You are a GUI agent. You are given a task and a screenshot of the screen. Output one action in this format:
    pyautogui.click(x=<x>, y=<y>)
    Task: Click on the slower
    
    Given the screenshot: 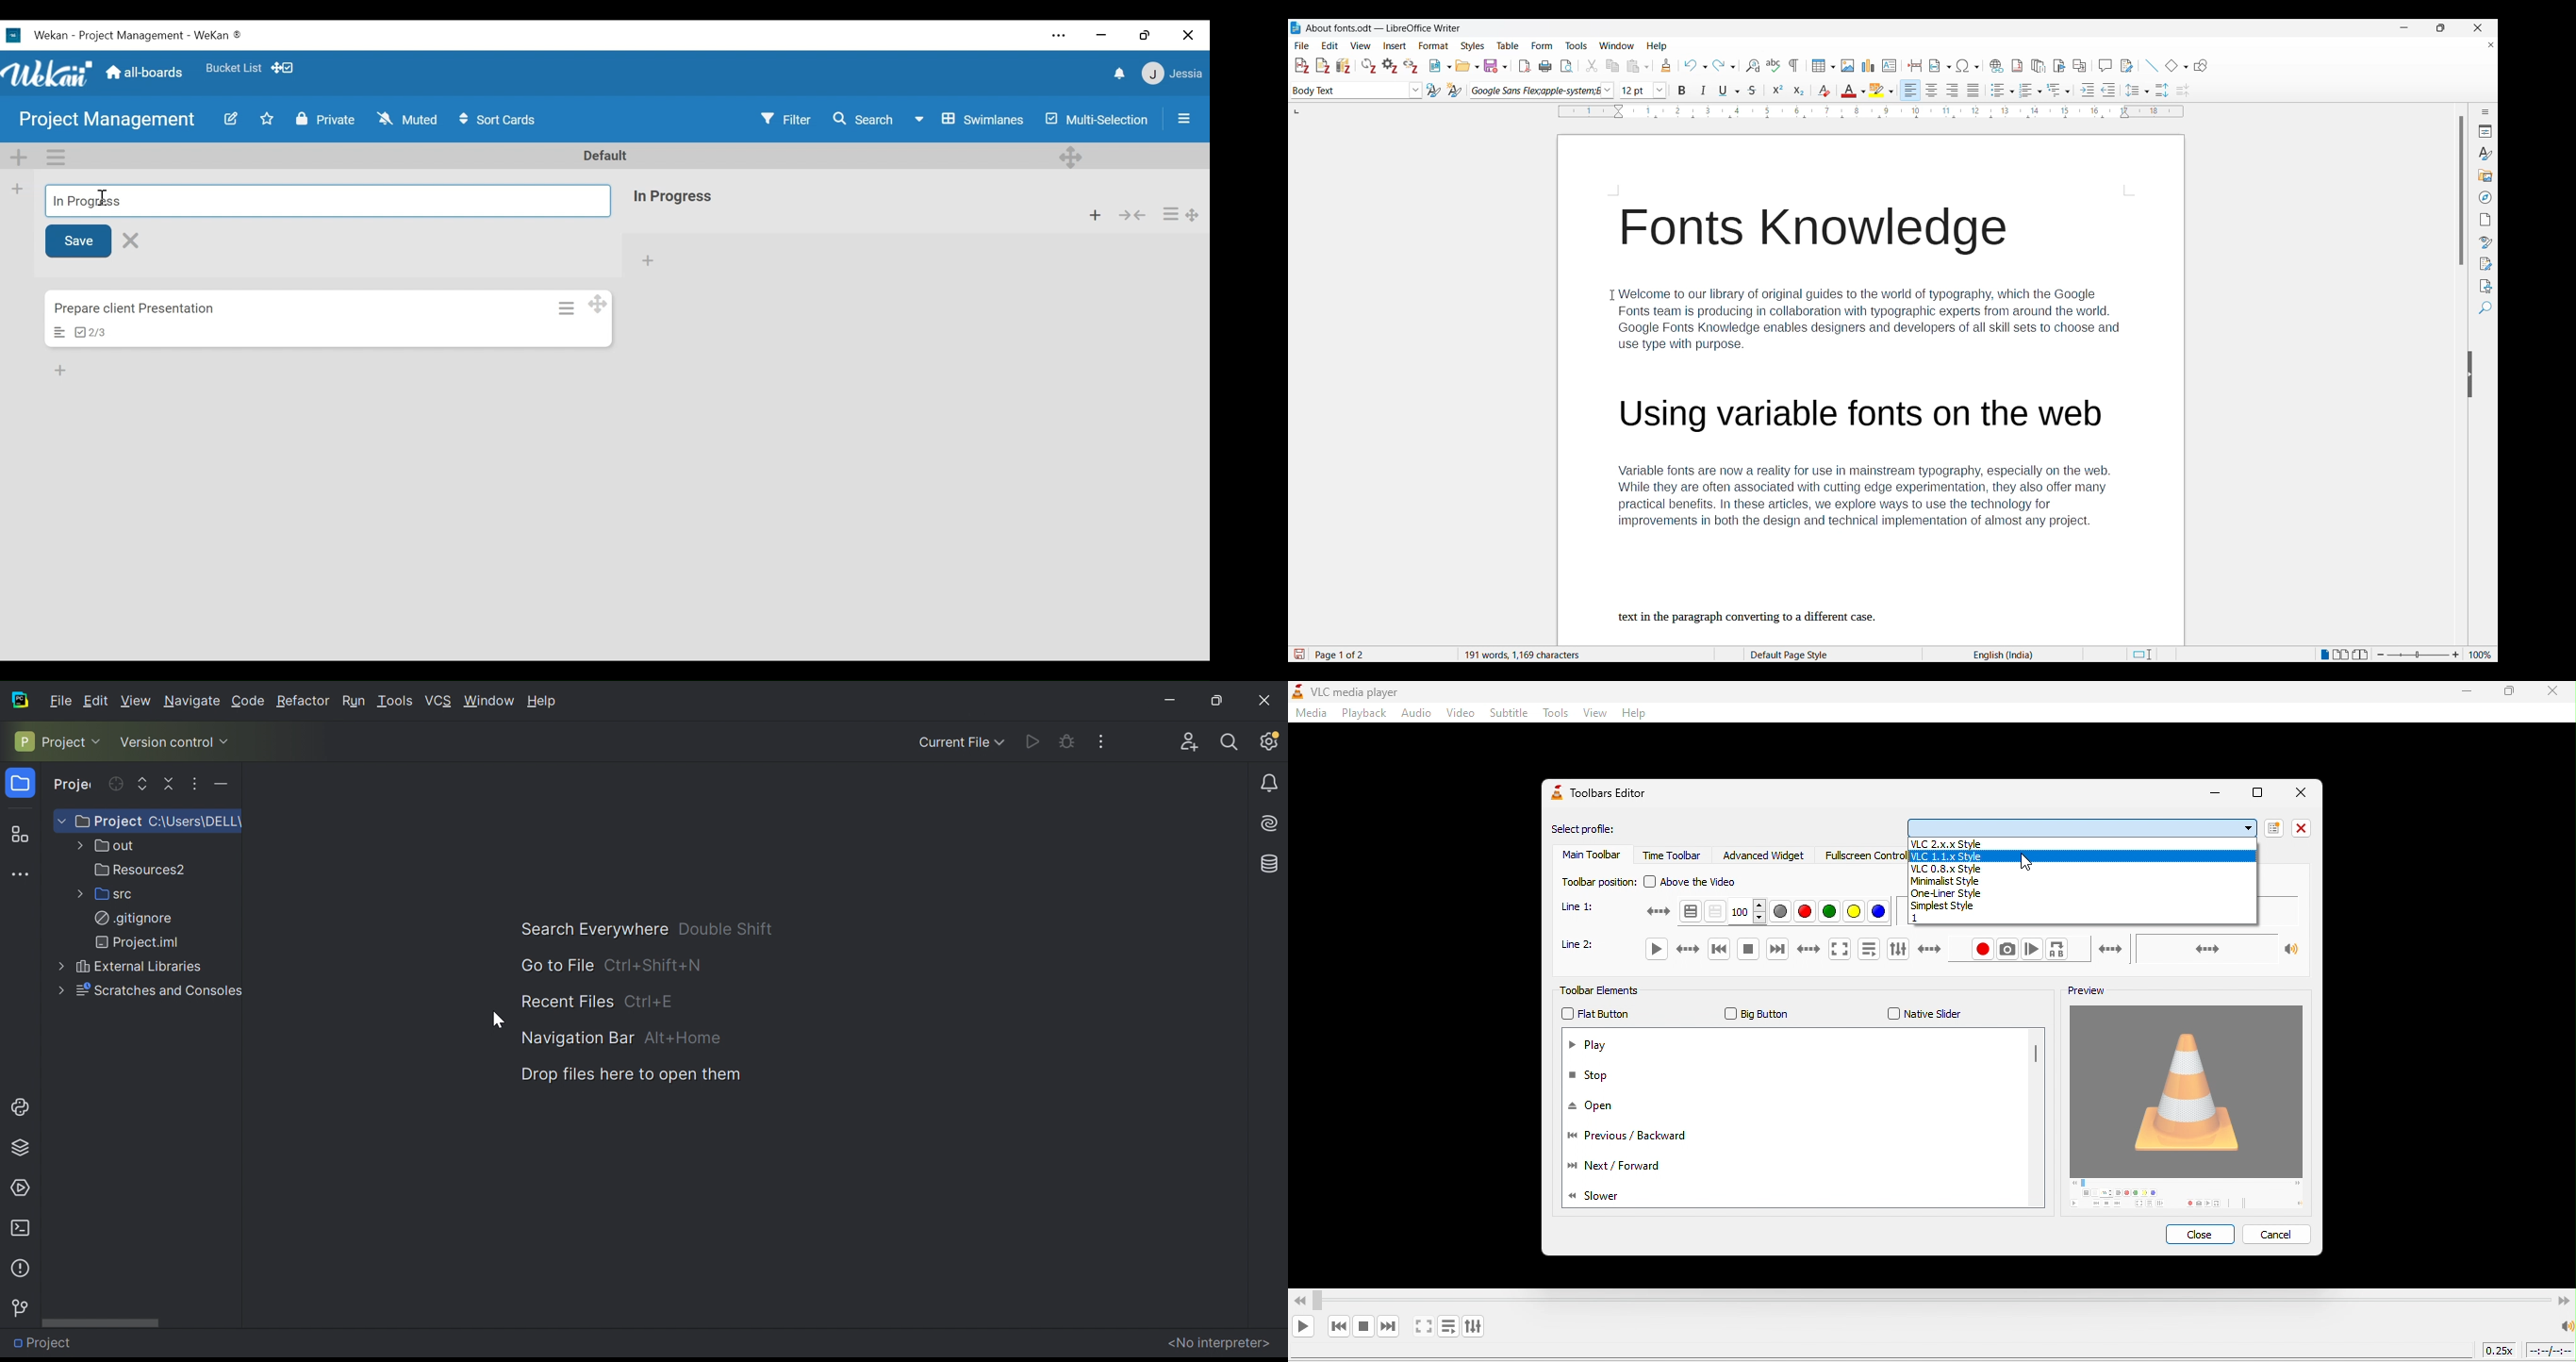 What is the action you would take?
    pyautogui.click(x=1605, y=1195)
    